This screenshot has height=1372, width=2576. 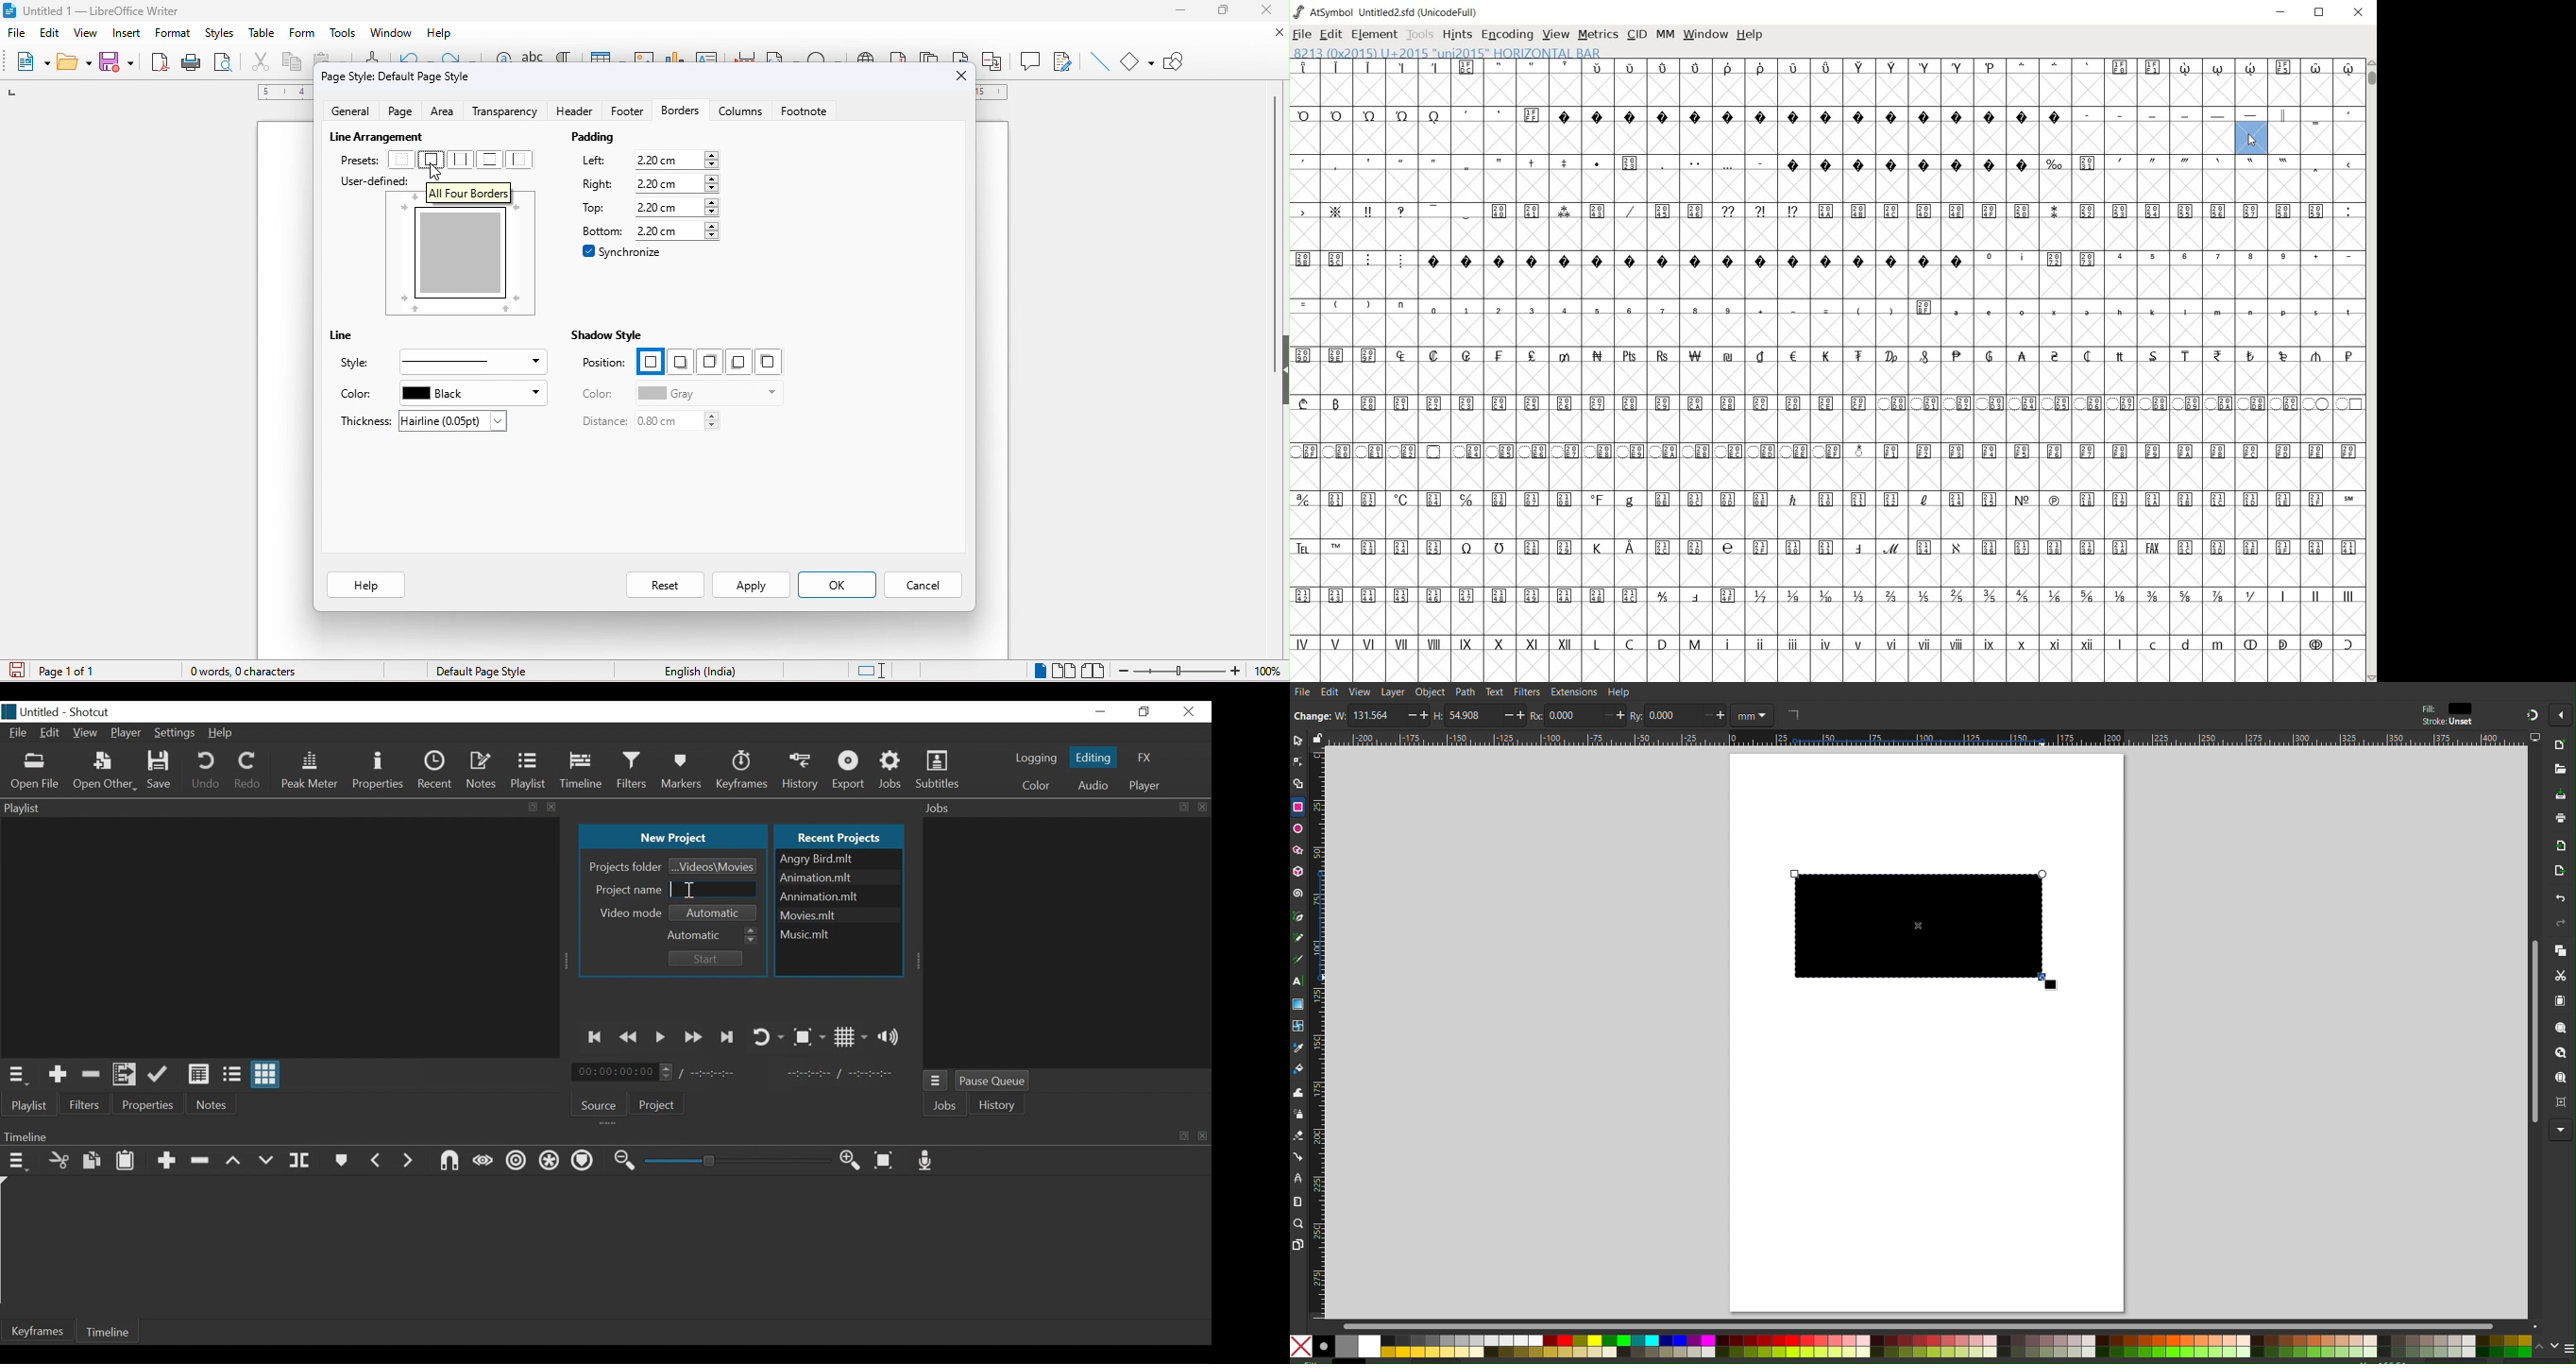 What do you see at coordinates (1298, 807) in the screenshot?
I see `Rectangle` at bounding box center [1298, 807].